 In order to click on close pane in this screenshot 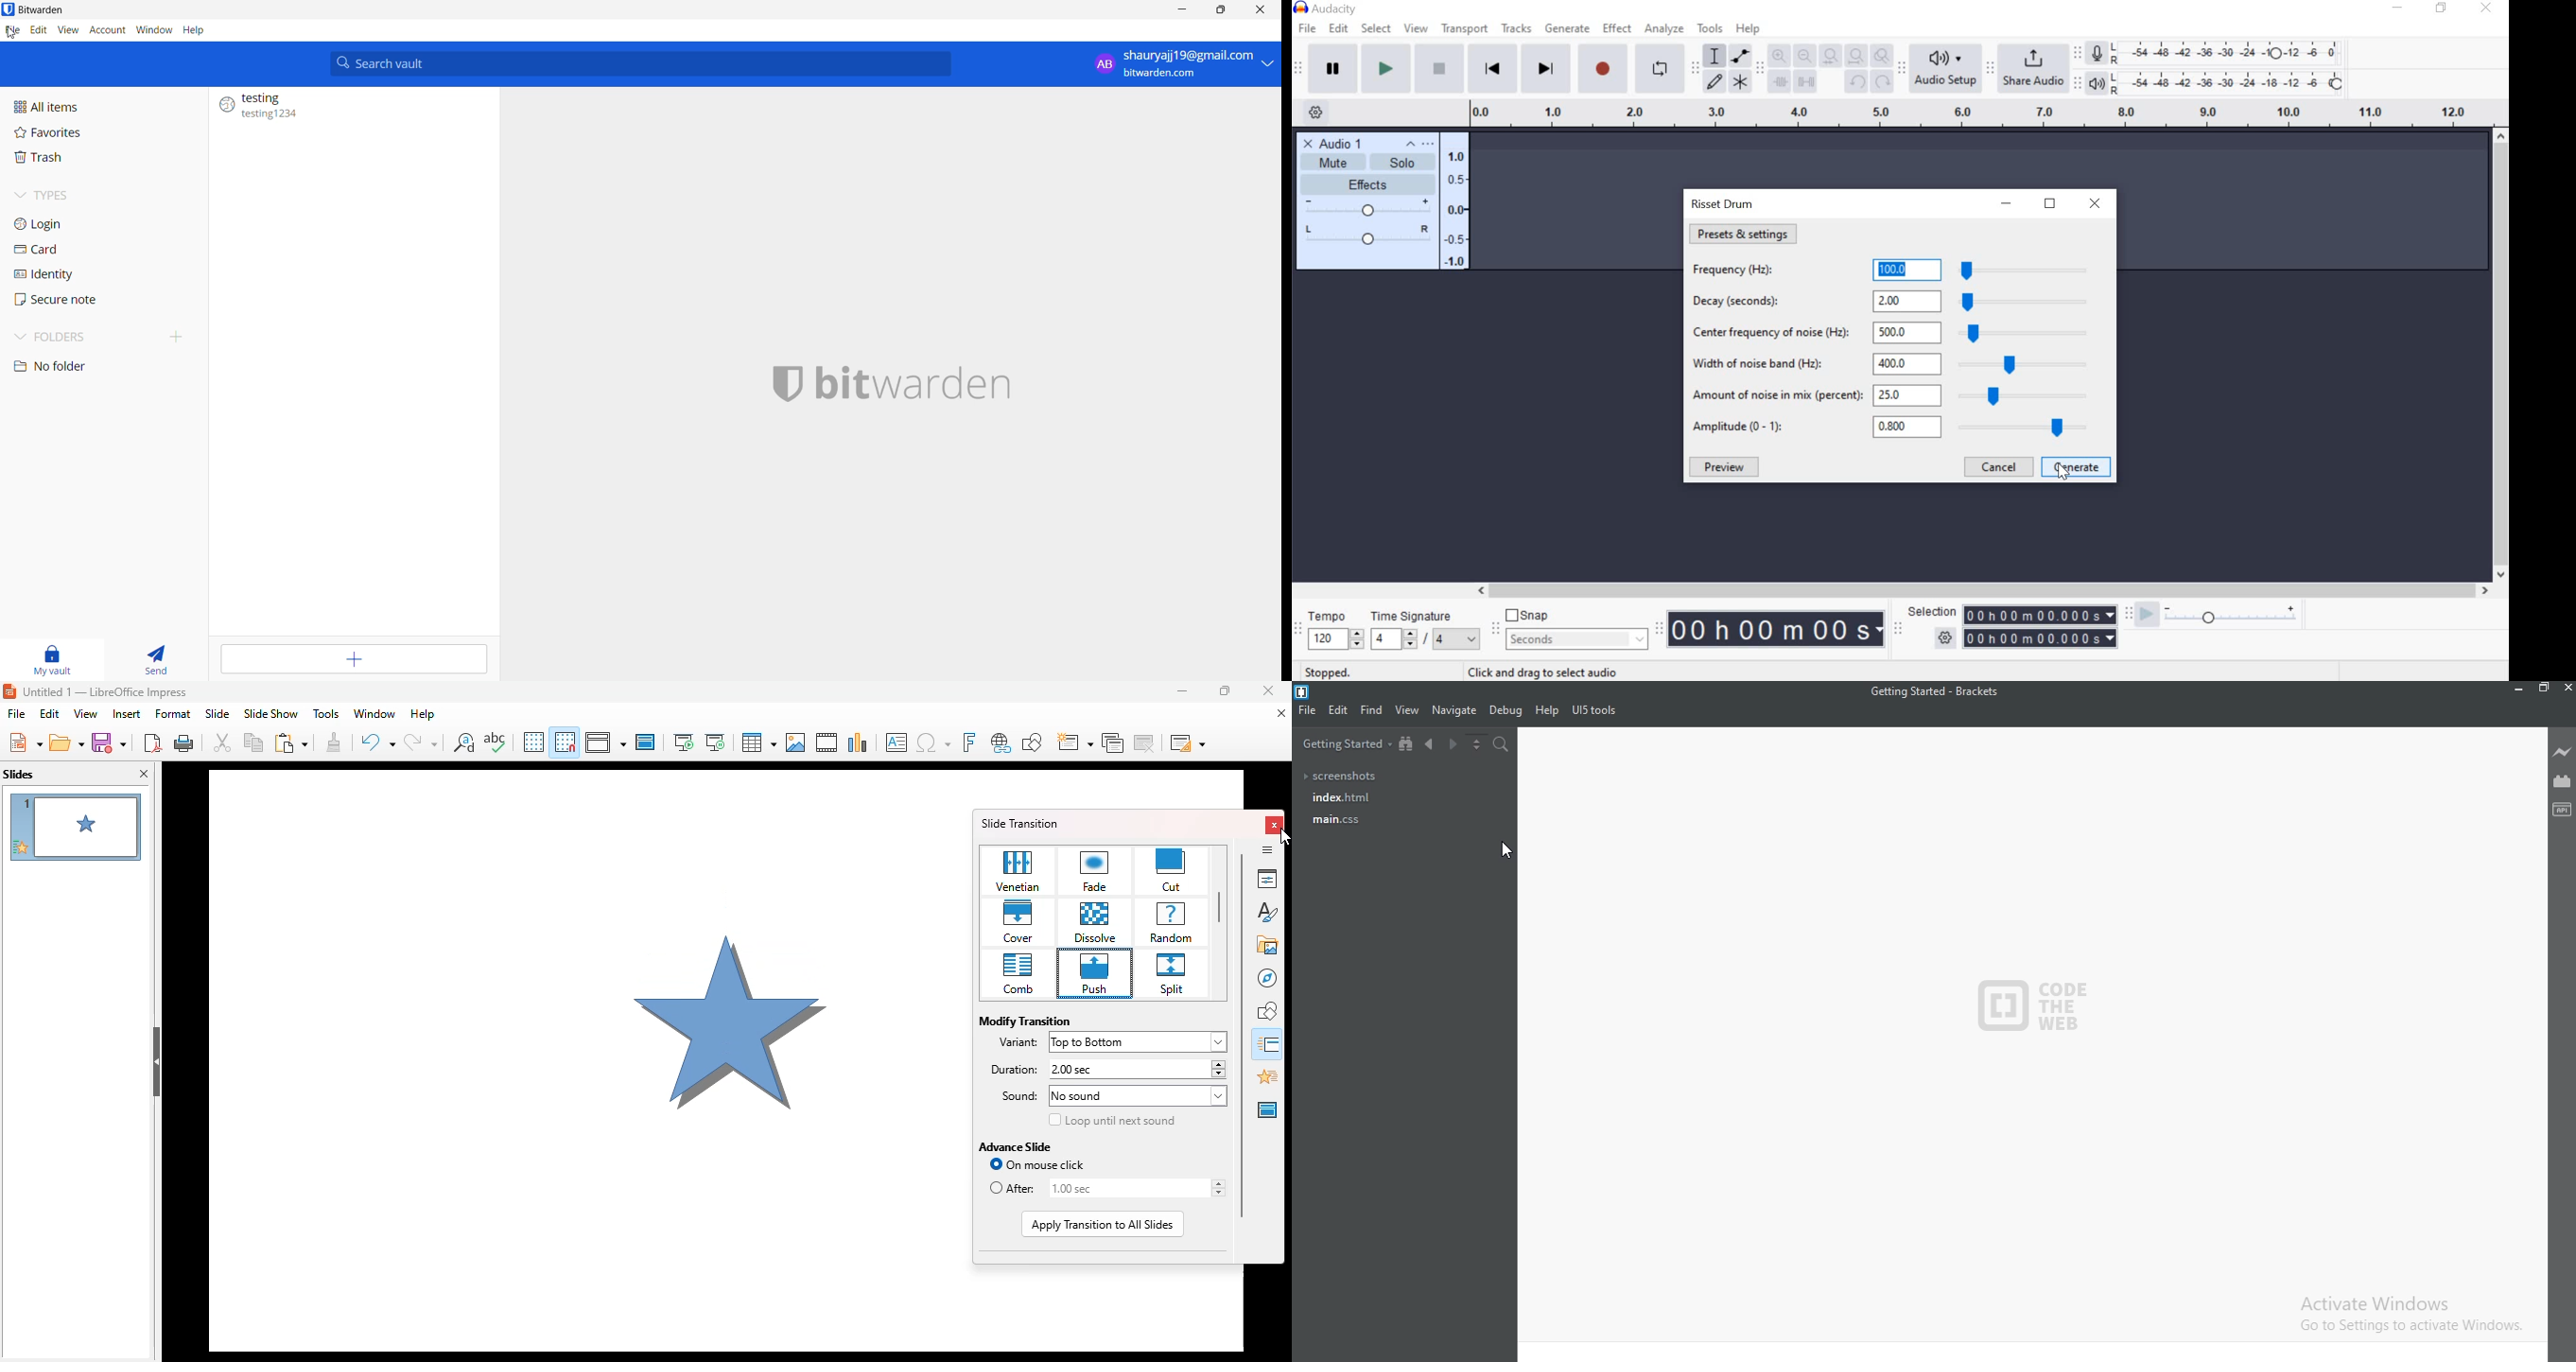, I will do `click(144, 773)`.